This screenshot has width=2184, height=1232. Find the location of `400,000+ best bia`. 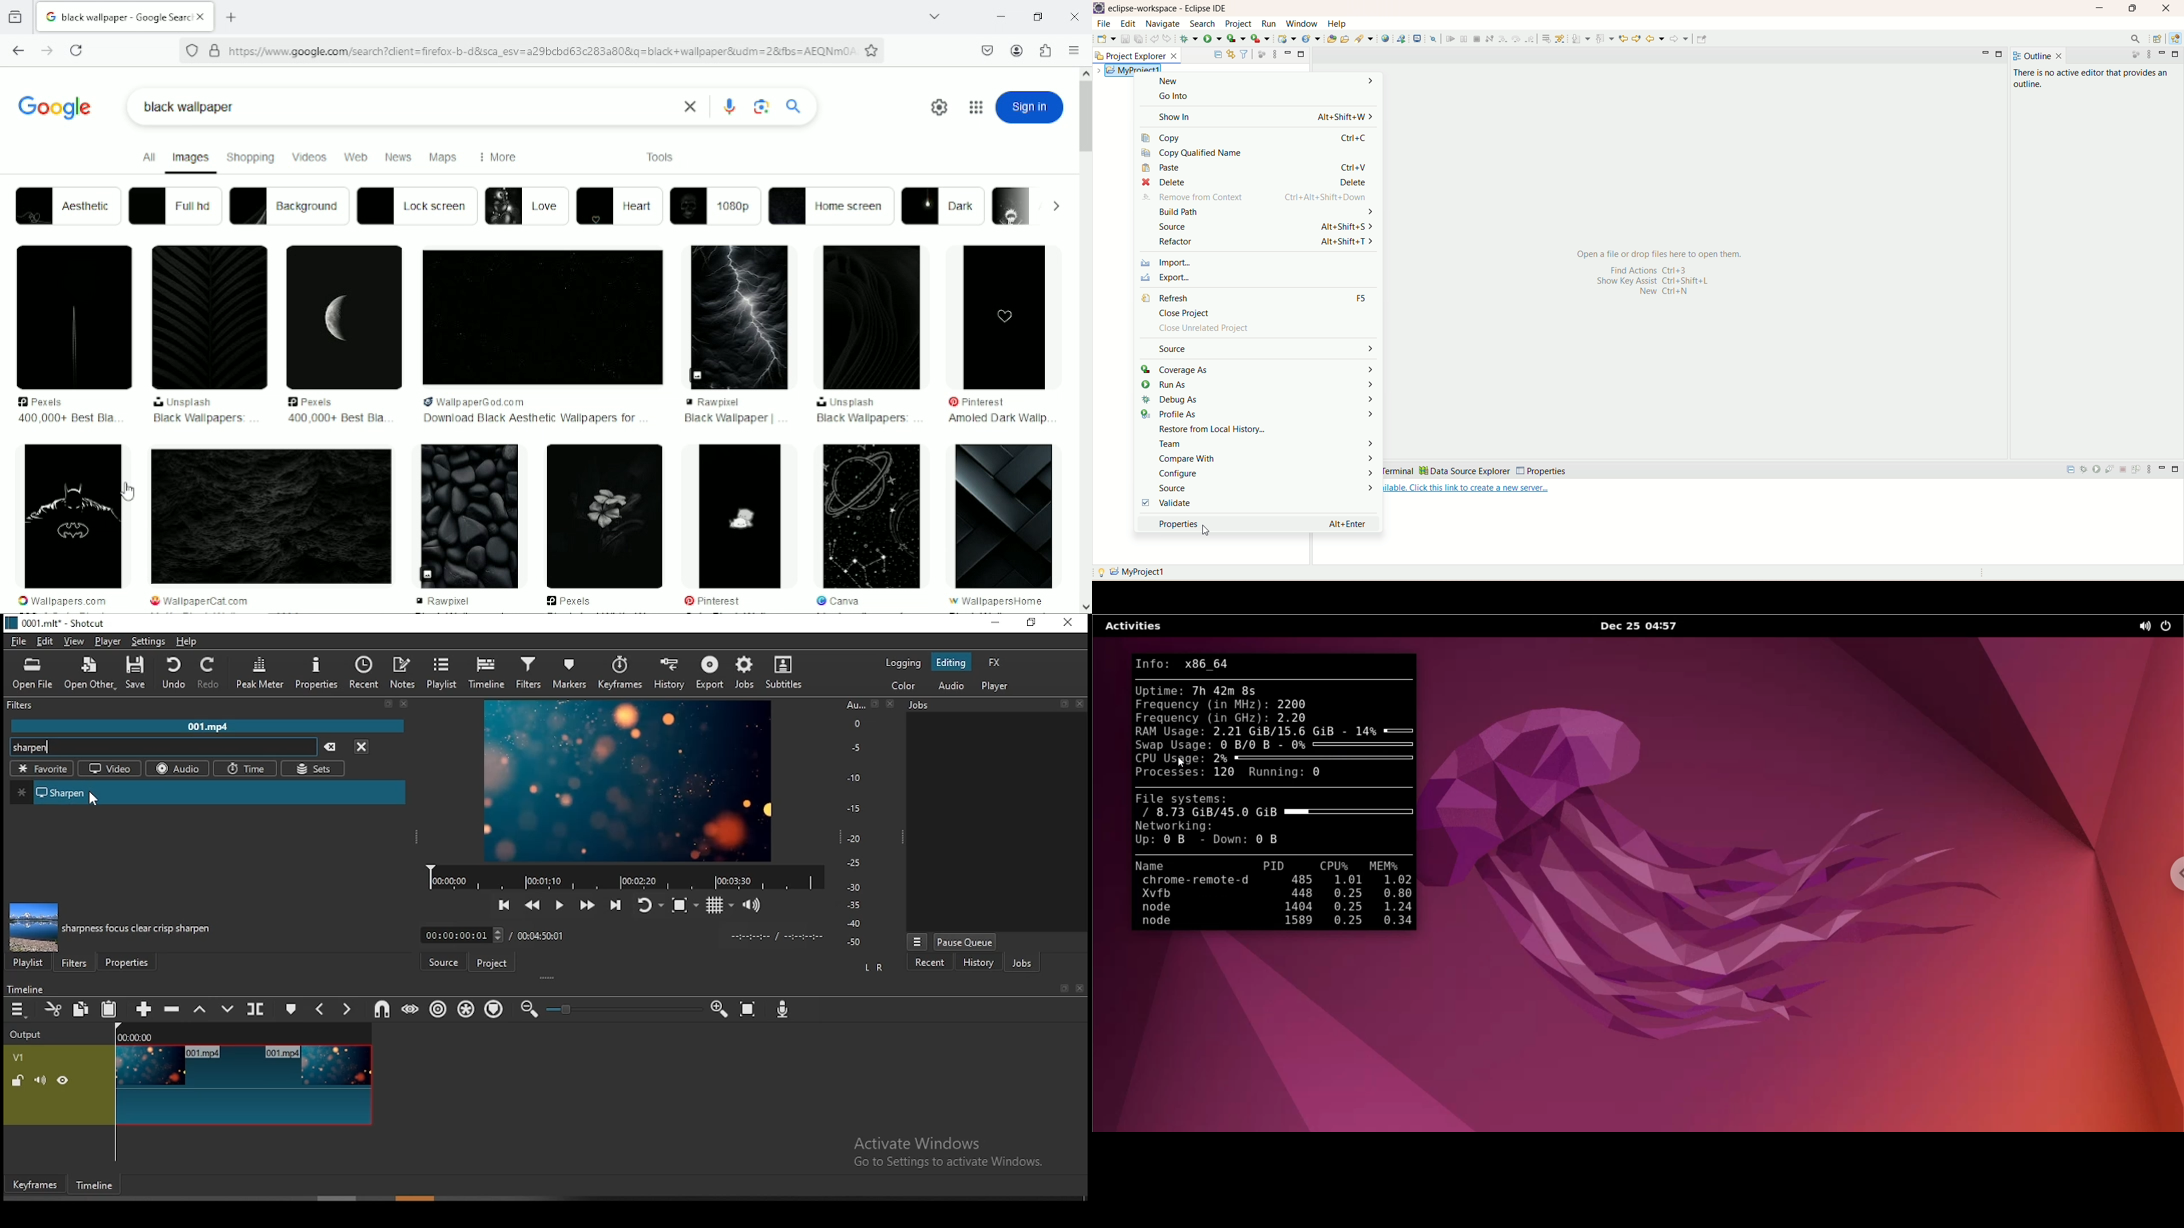

400,000+ best bia is located at coordinates (333, 418).